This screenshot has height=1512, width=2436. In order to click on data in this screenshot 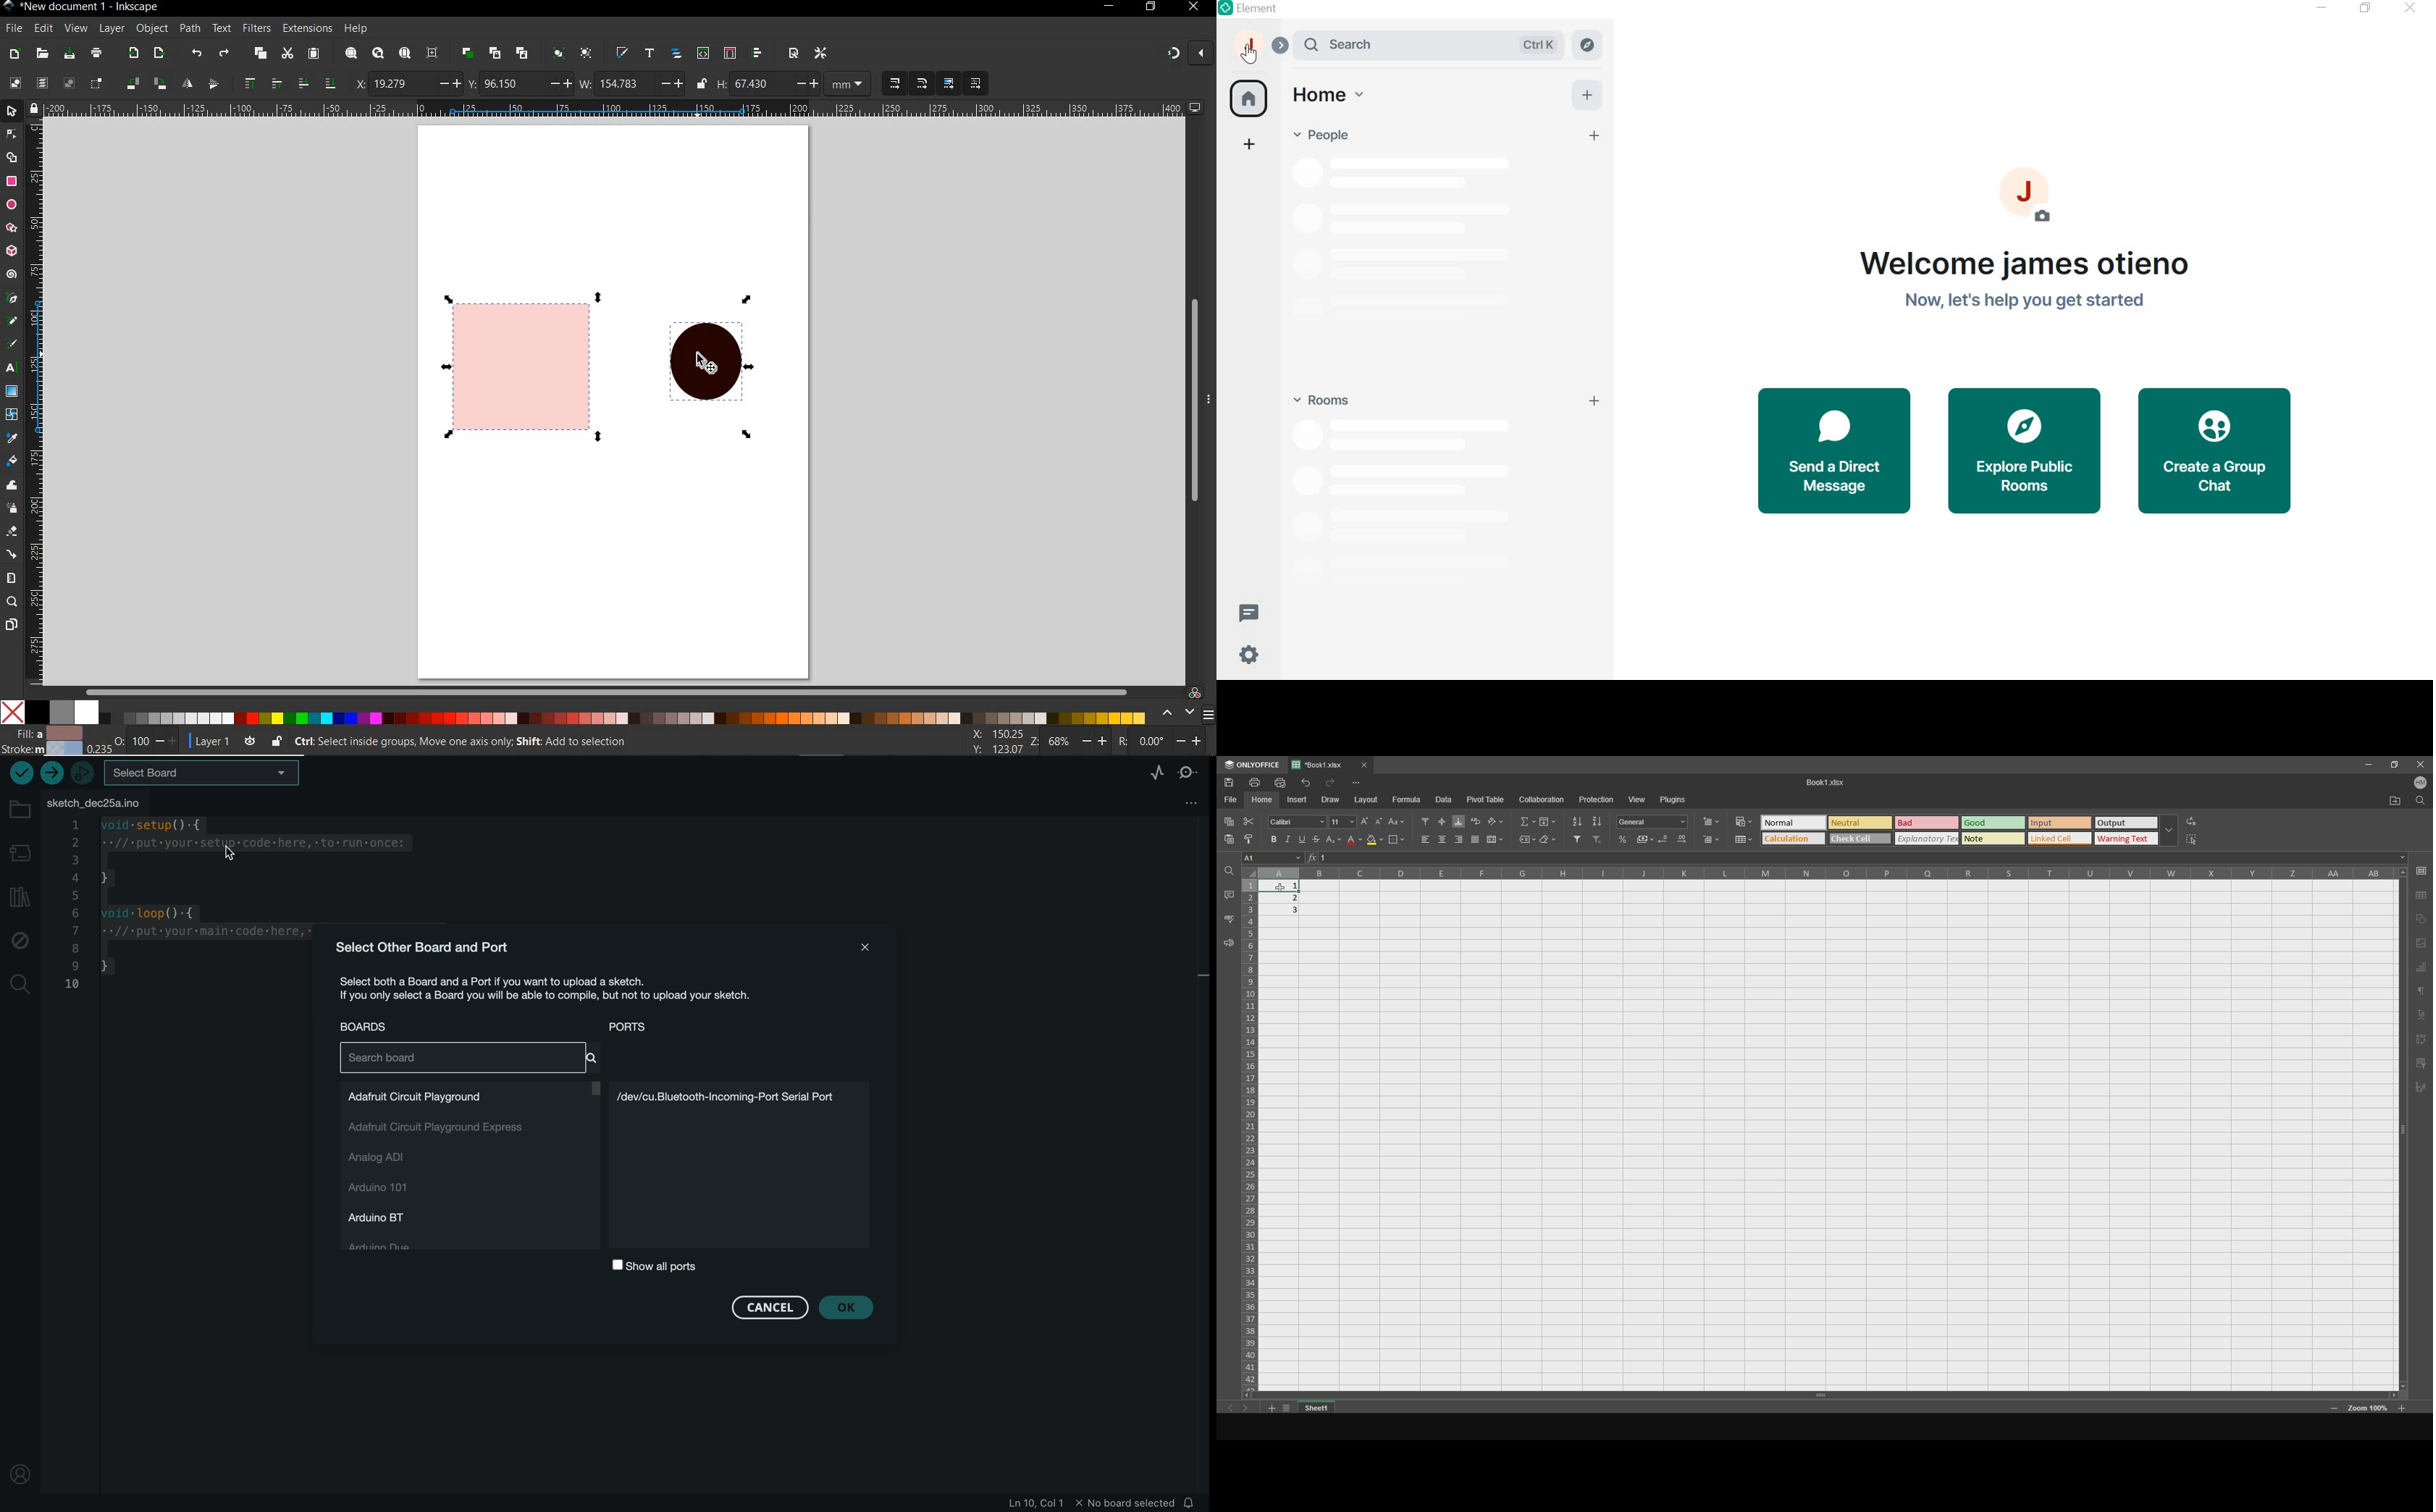, I will do `click(1448, 800)`.